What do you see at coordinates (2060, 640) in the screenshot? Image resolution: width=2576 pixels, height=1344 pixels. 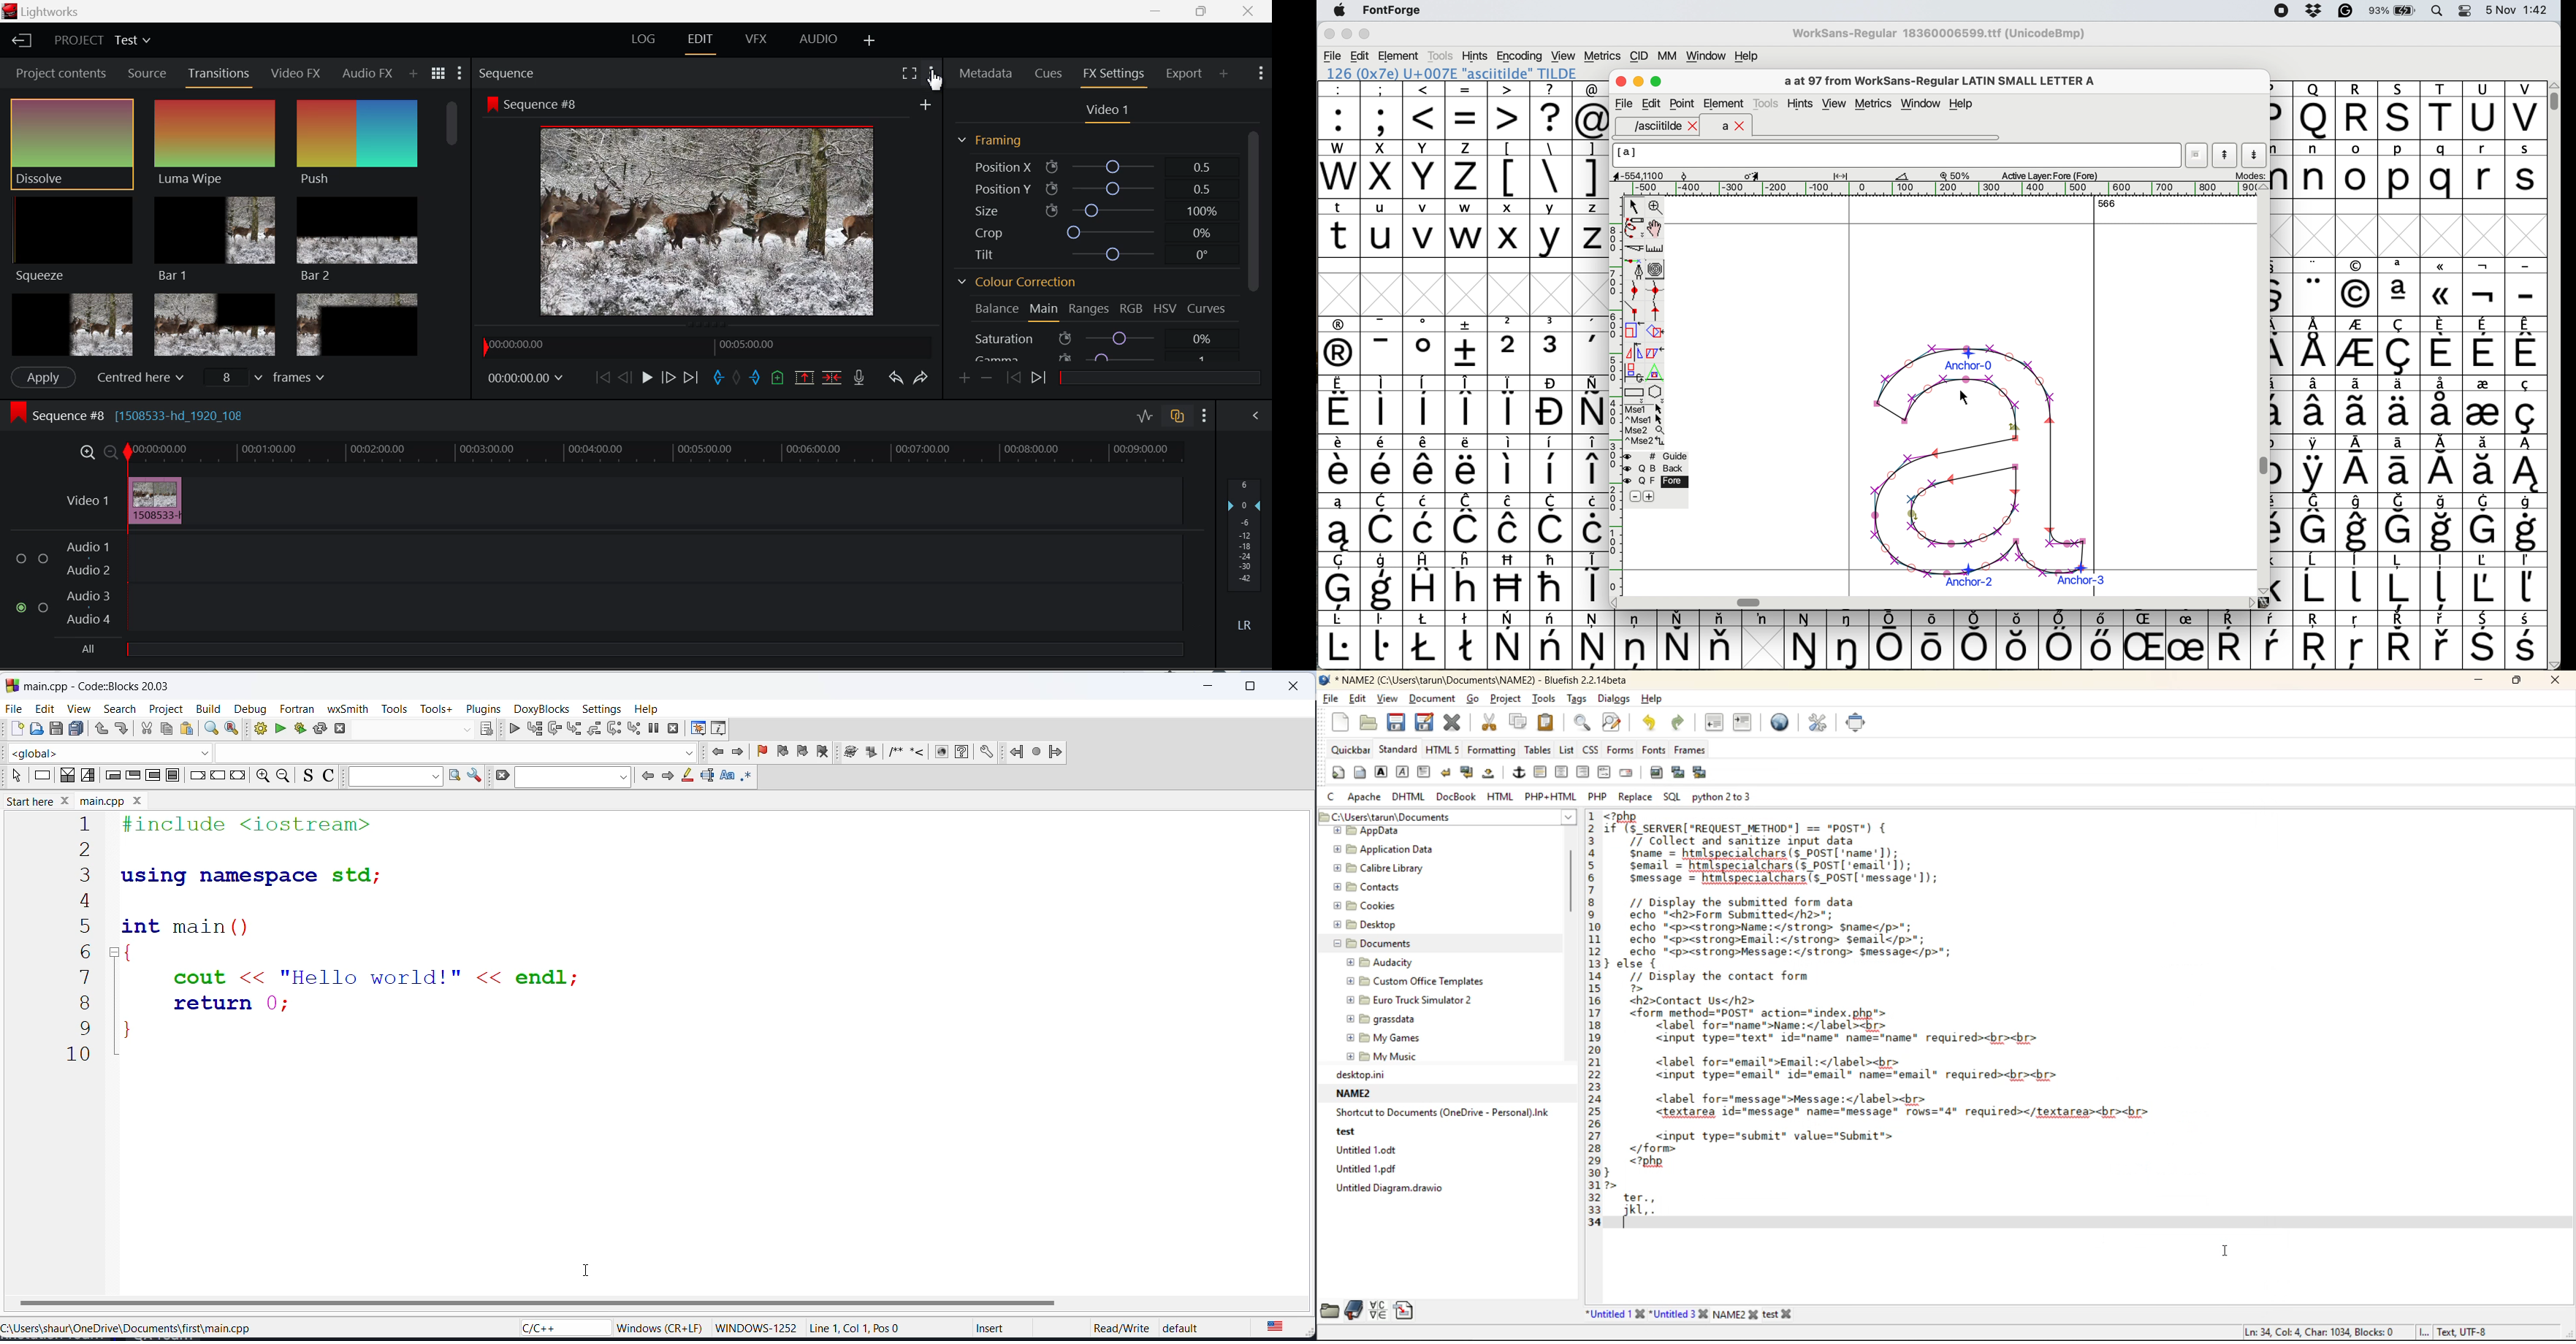 I see `symbol` at bounding box center [2060, 640].